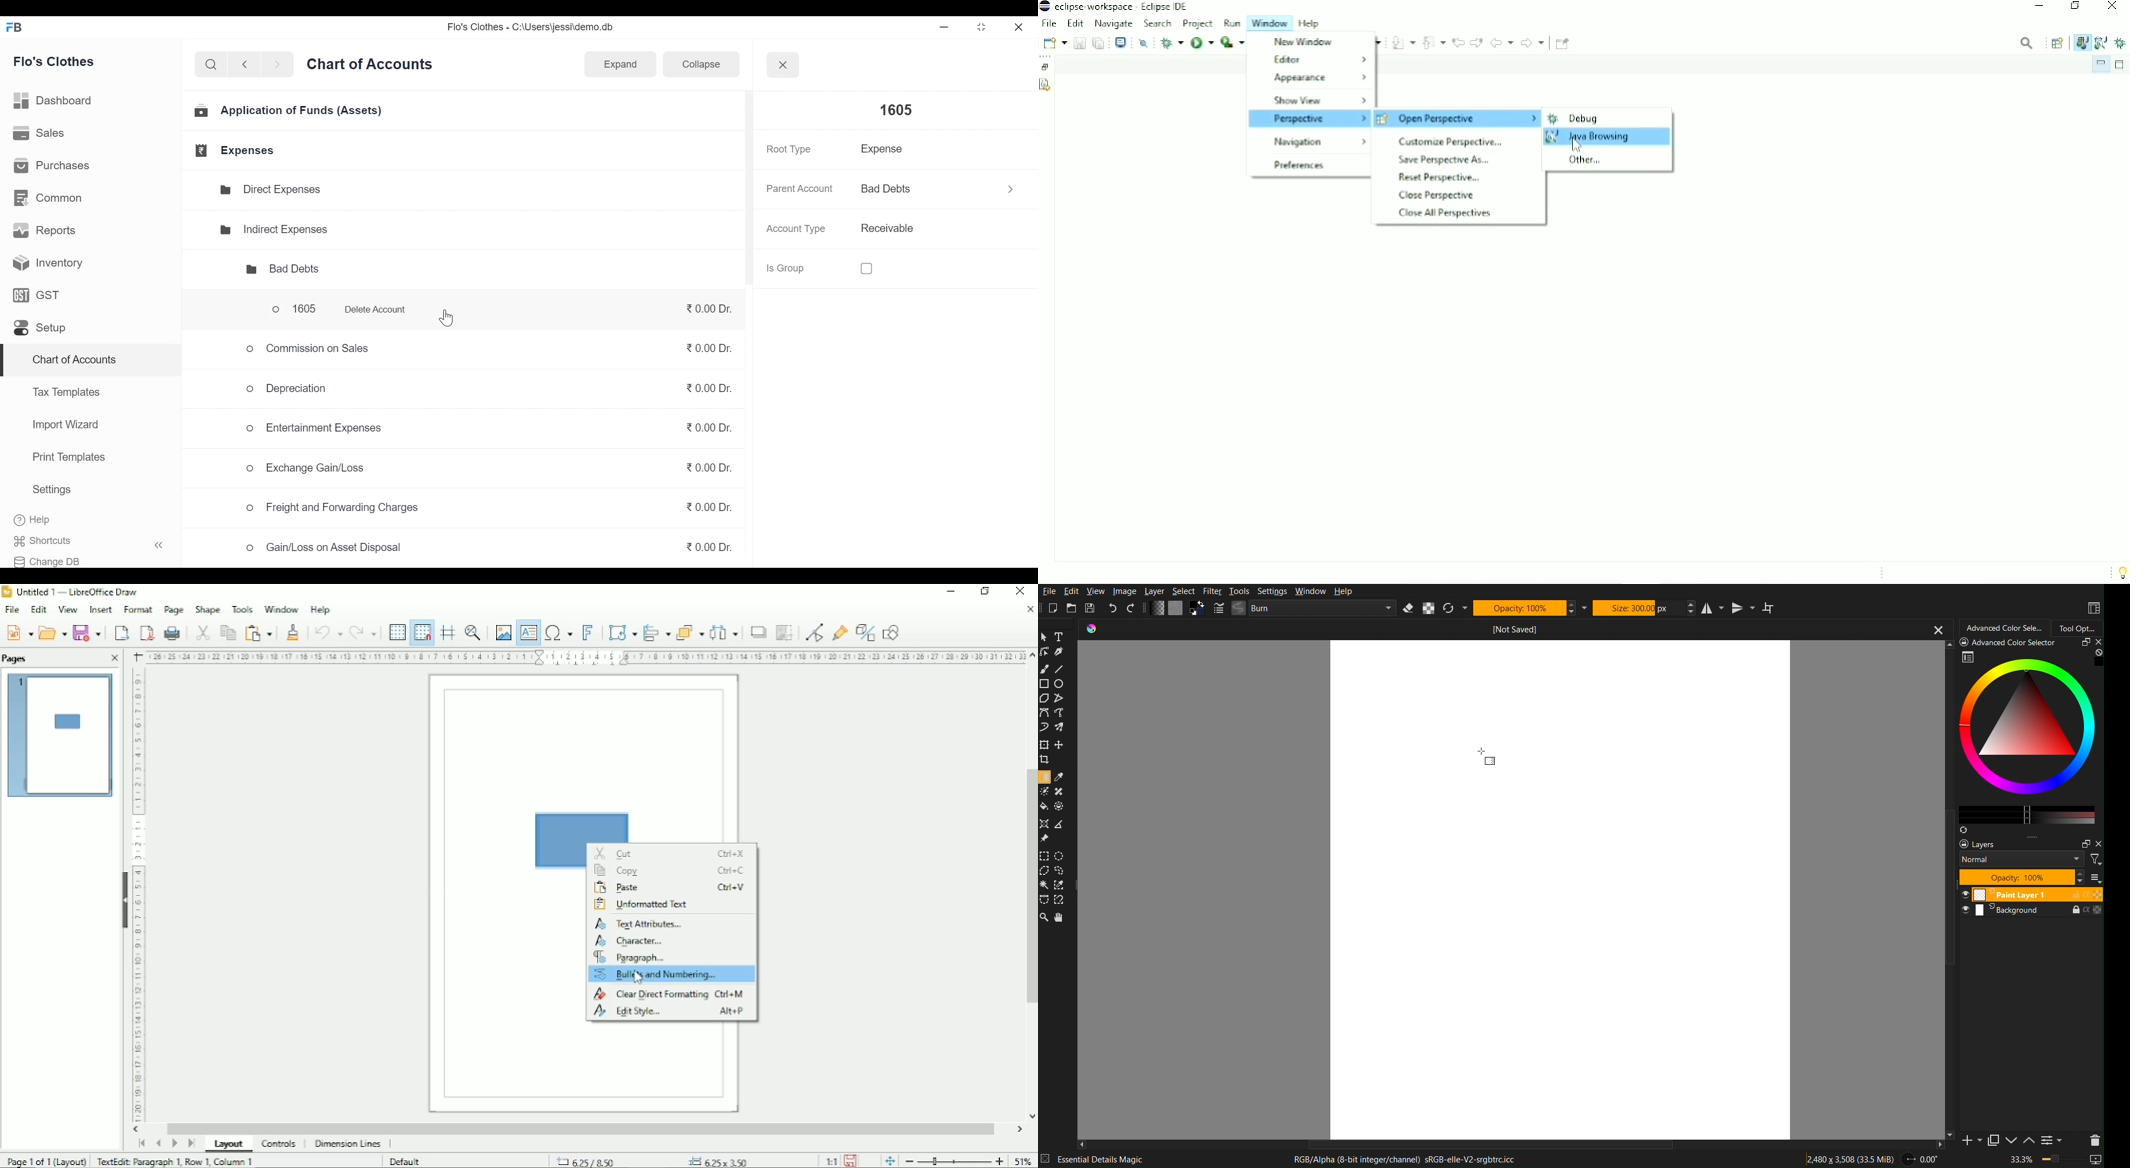 Image resolution: width=2156 pixels, height=1176 pixels. I want to click on Root Type, so click(787, 149).